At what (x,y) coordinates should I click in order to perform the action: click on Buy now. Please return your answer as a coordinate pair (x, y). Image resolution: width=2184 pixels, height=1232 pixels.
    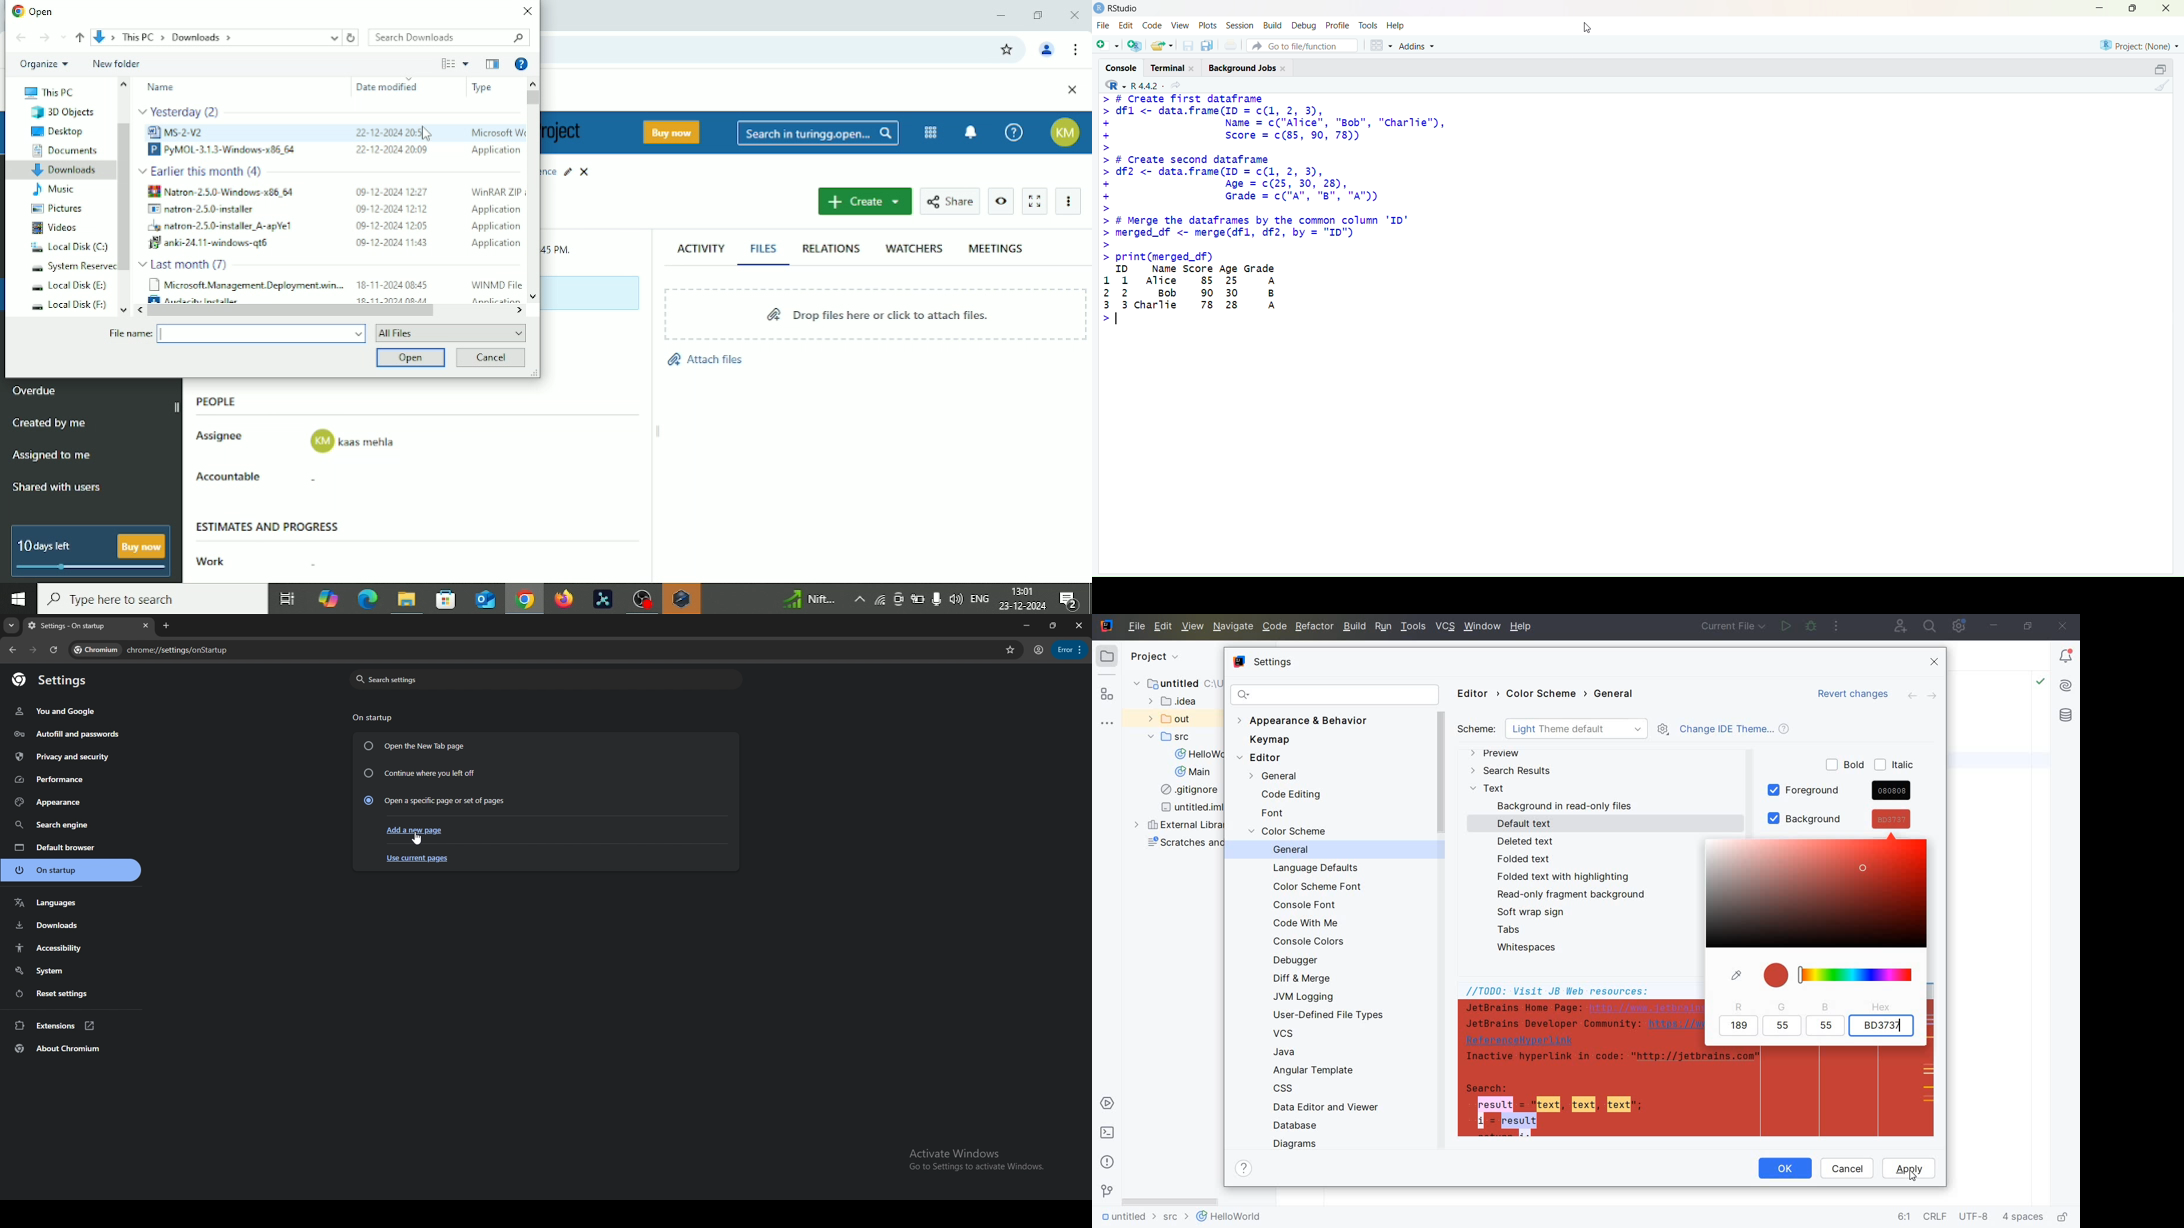
    Looking at the image, I should click on (675, 132).